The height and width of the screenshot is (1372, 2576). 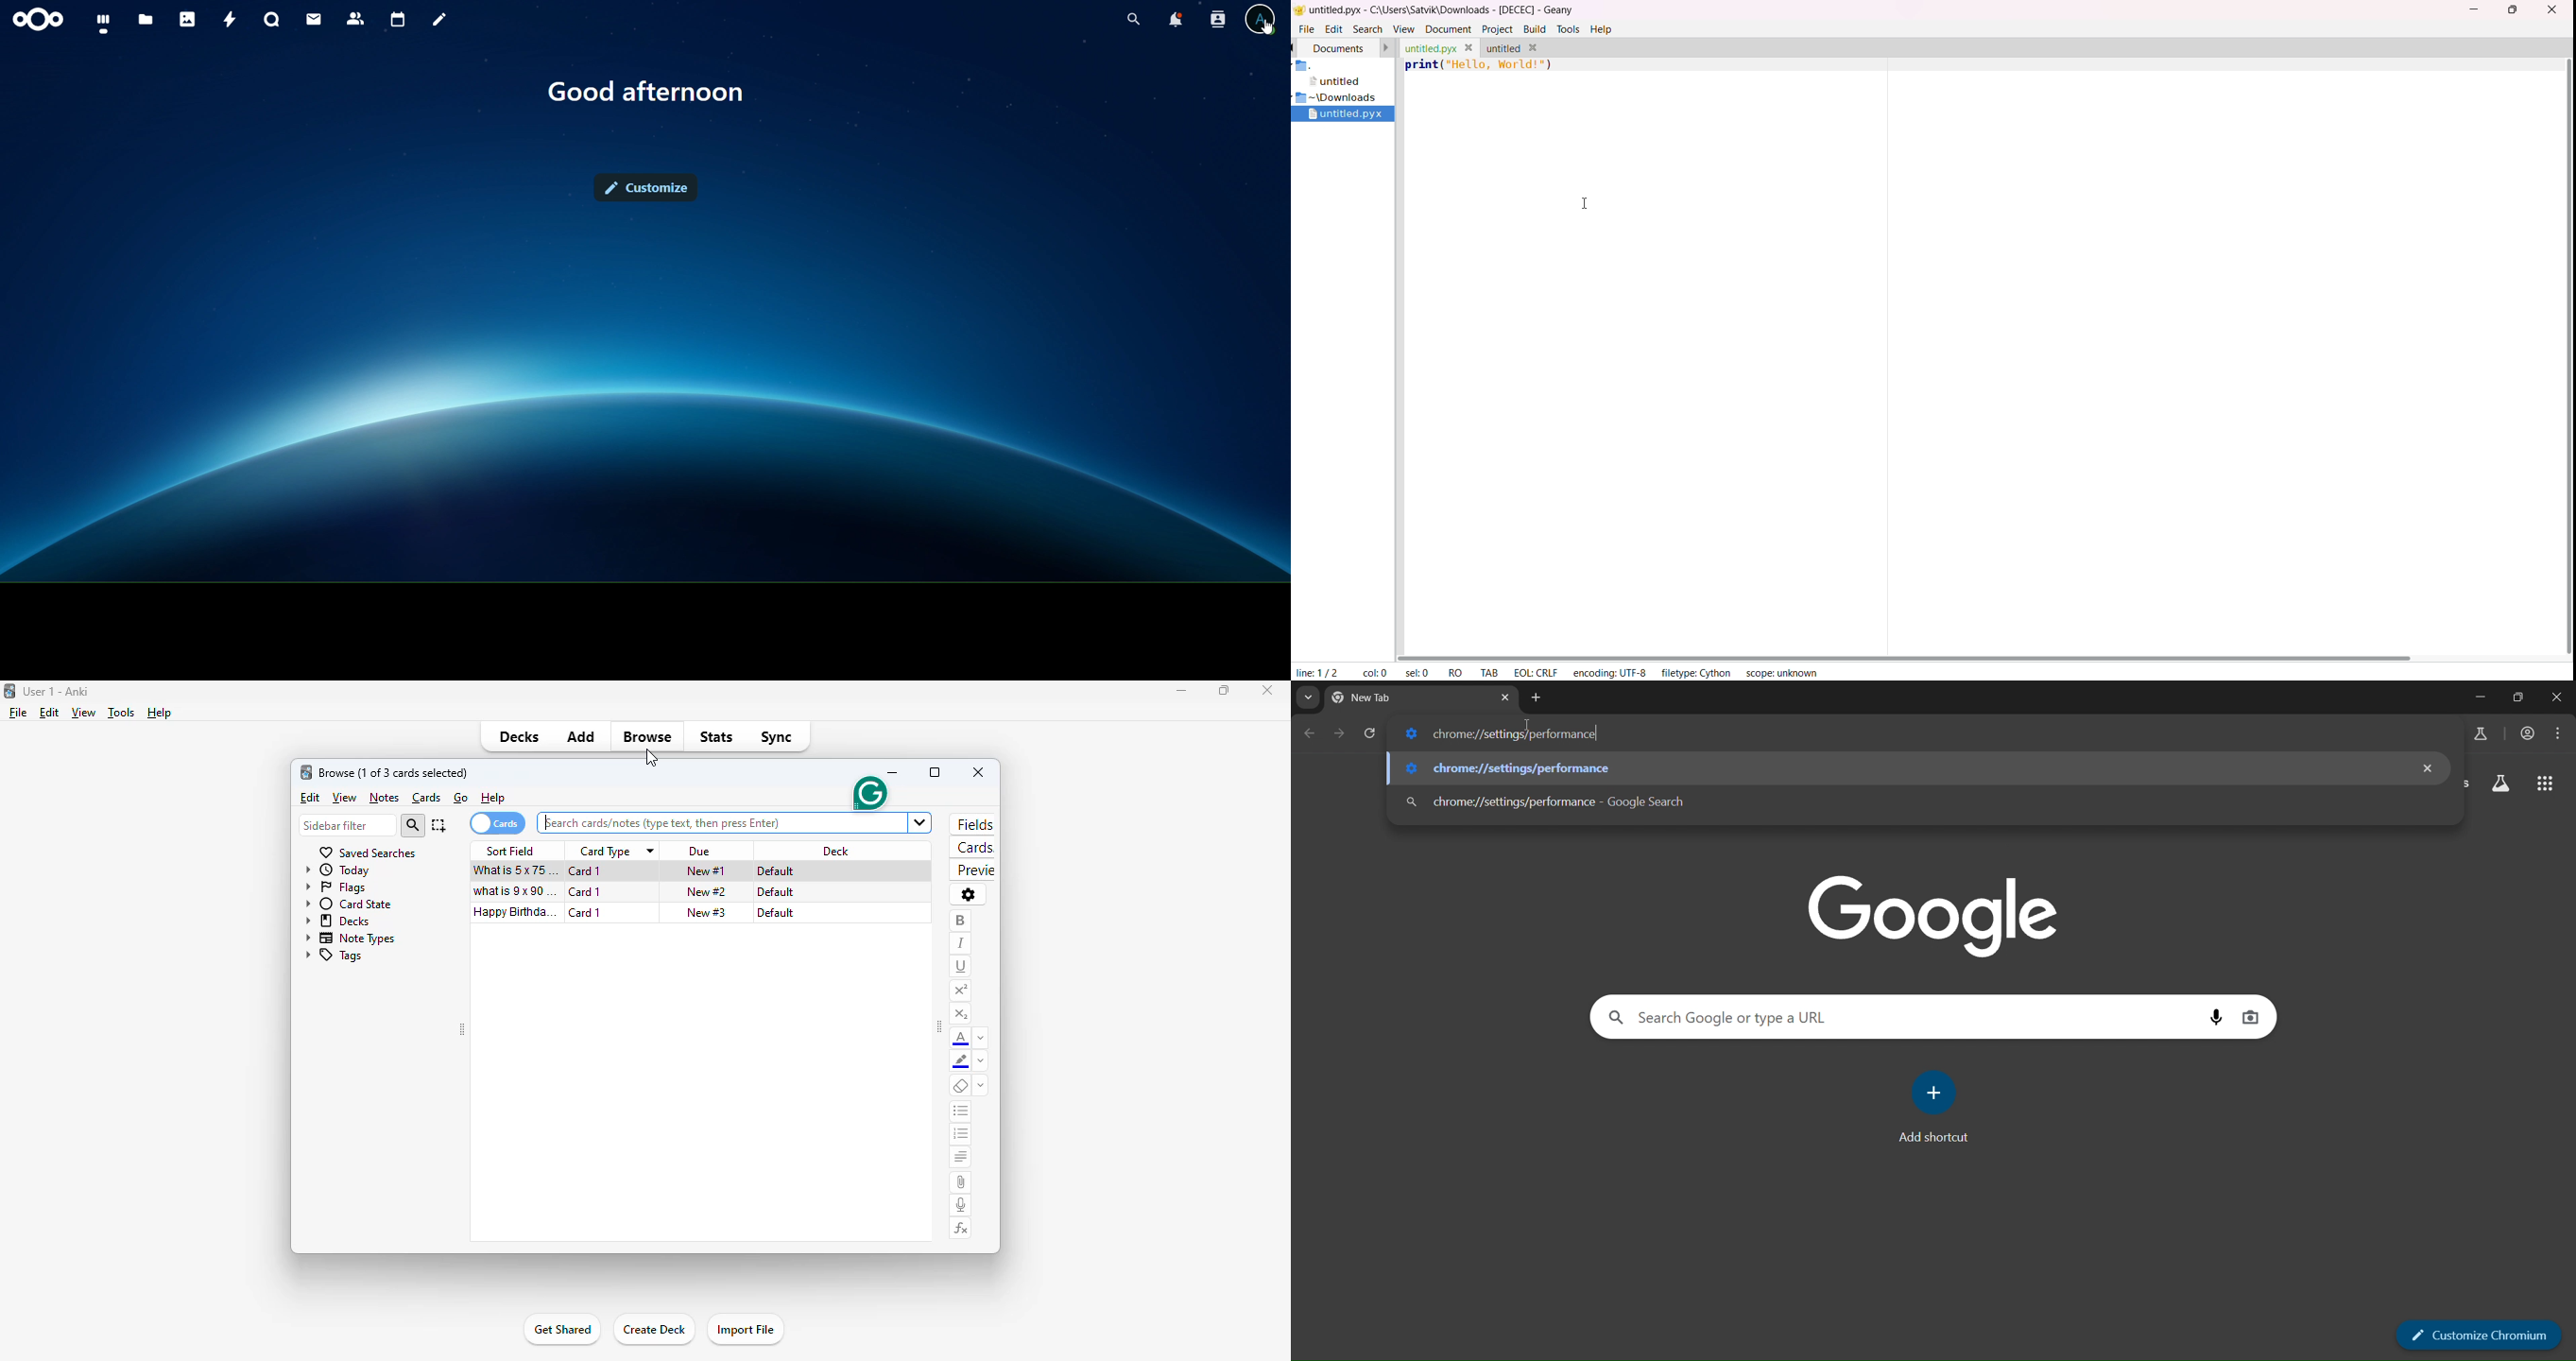 What do you see at coordinates (349, 825) in the screenshot?
I see `sidebar filter` at bounding box center [349, 825].